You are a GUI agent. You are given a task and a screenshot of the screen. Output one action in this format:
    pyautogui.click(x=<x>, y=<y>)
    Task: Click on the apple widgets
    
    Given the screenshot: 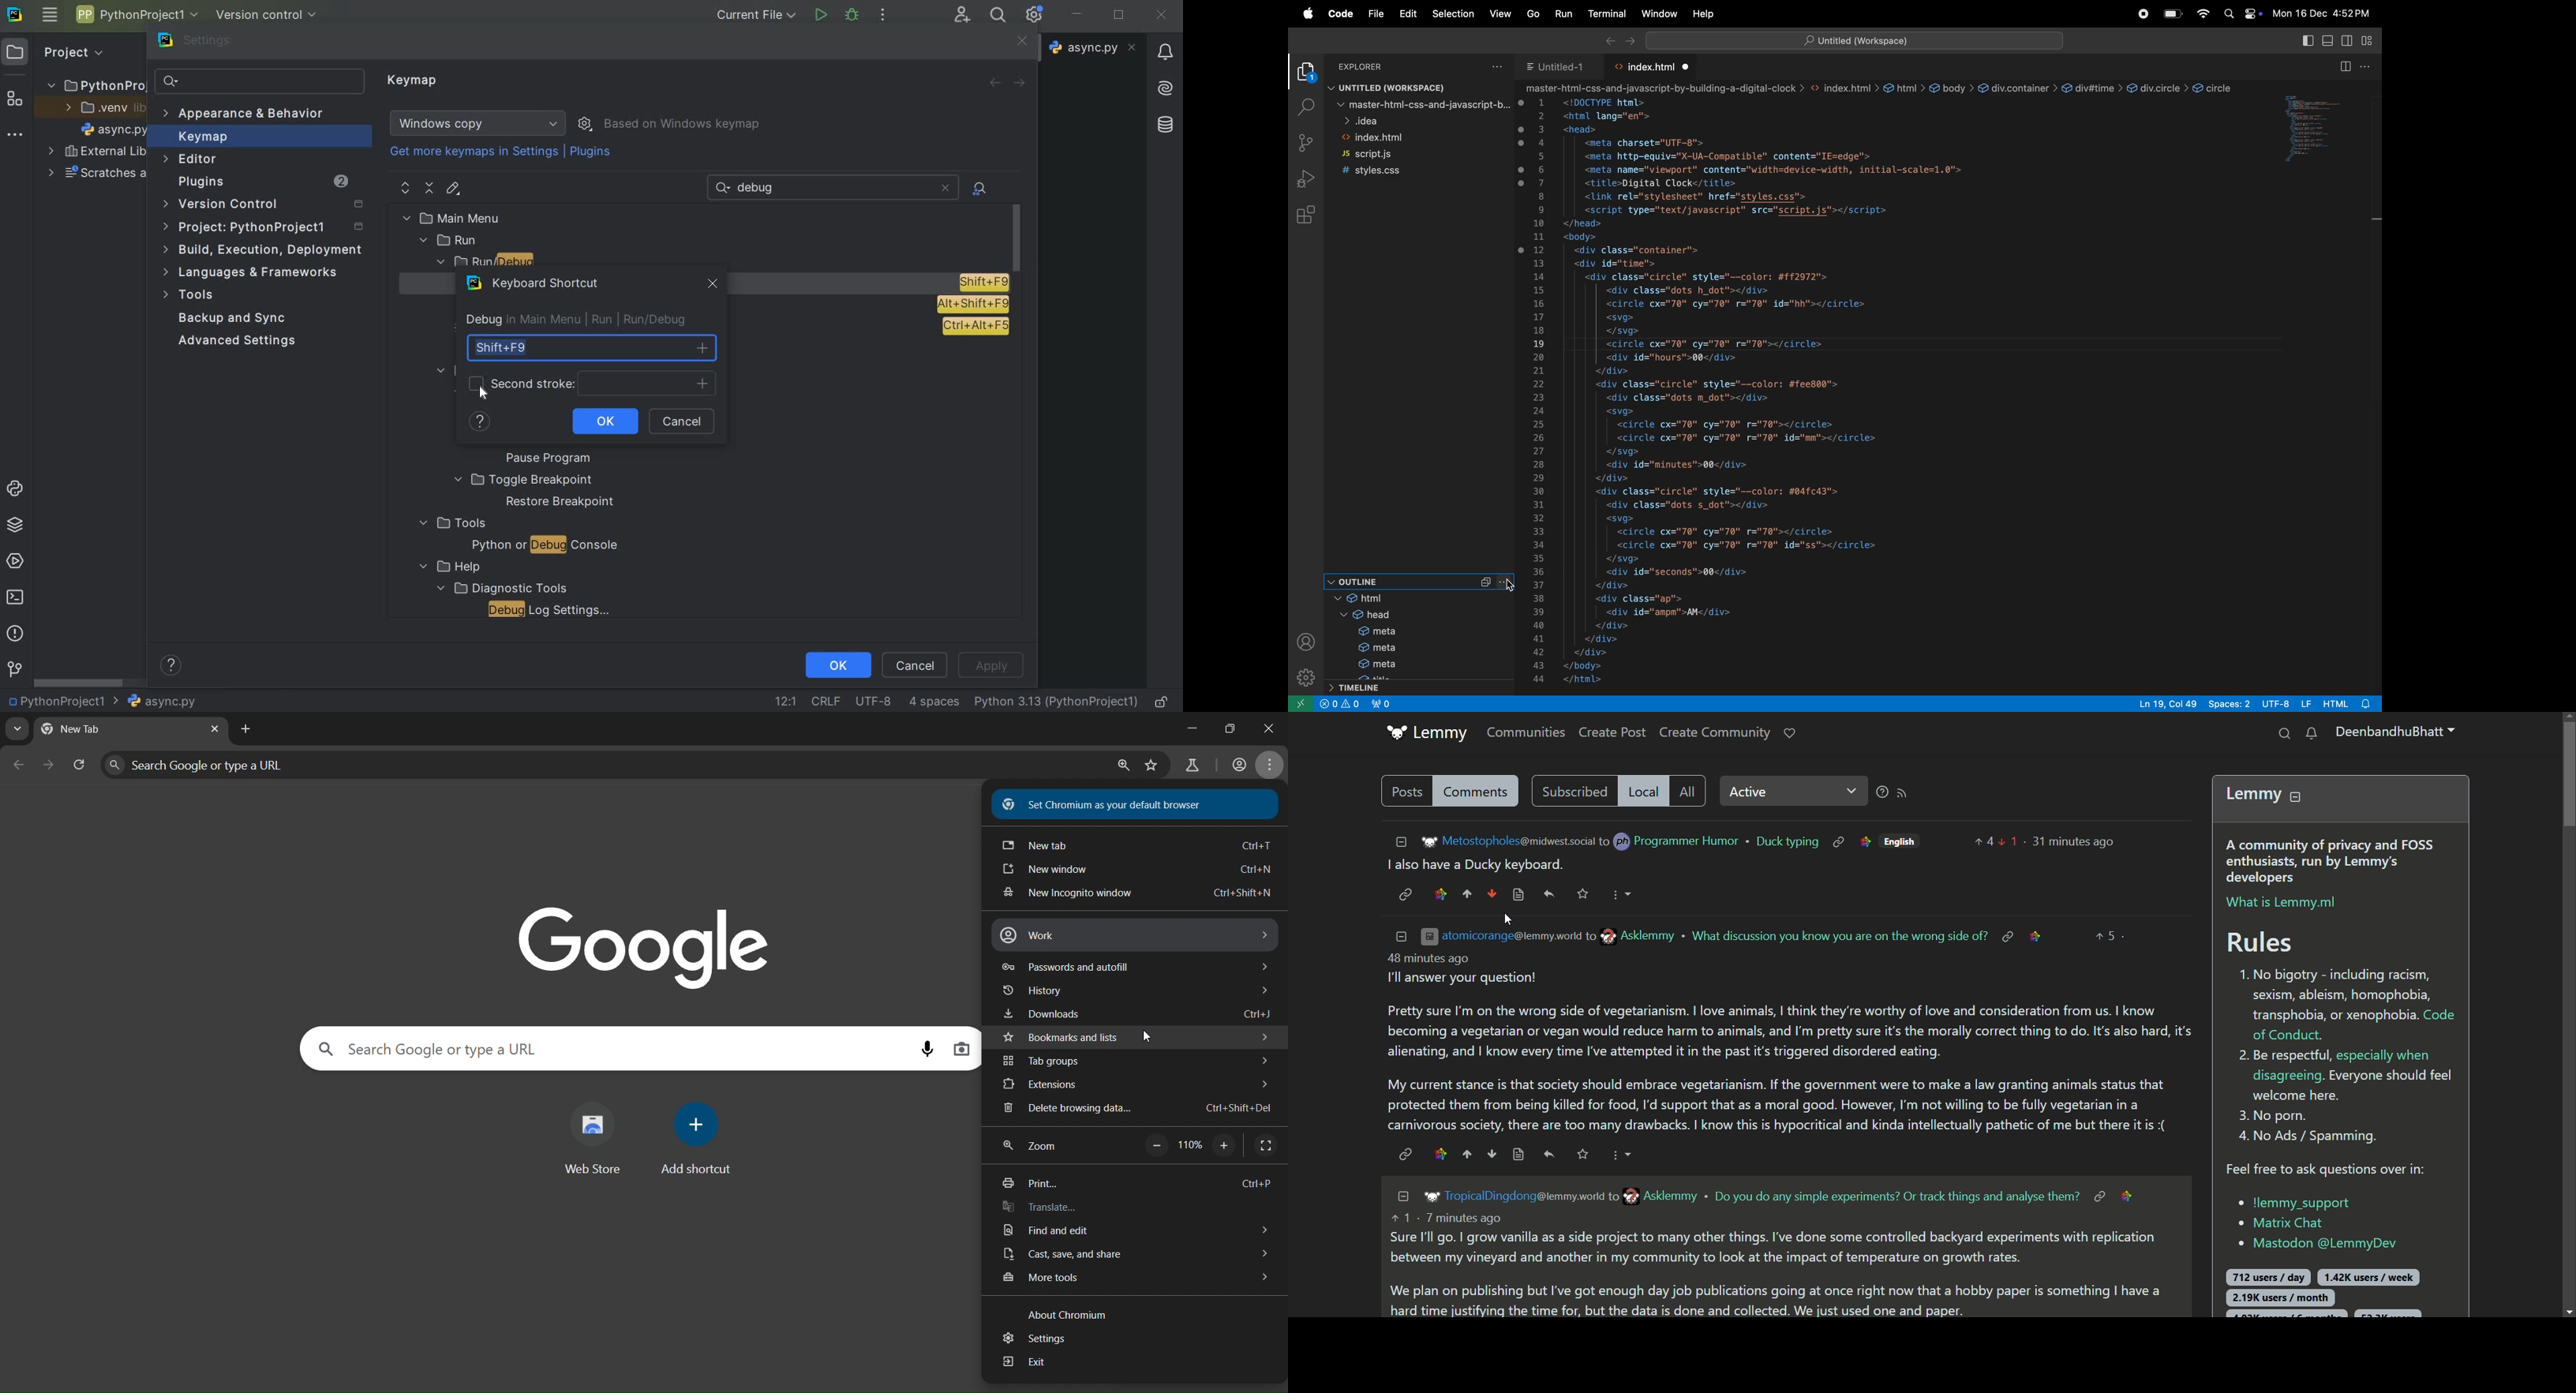 What is the action you would take?
    pyautogui.click(x=2240, y=12)
    